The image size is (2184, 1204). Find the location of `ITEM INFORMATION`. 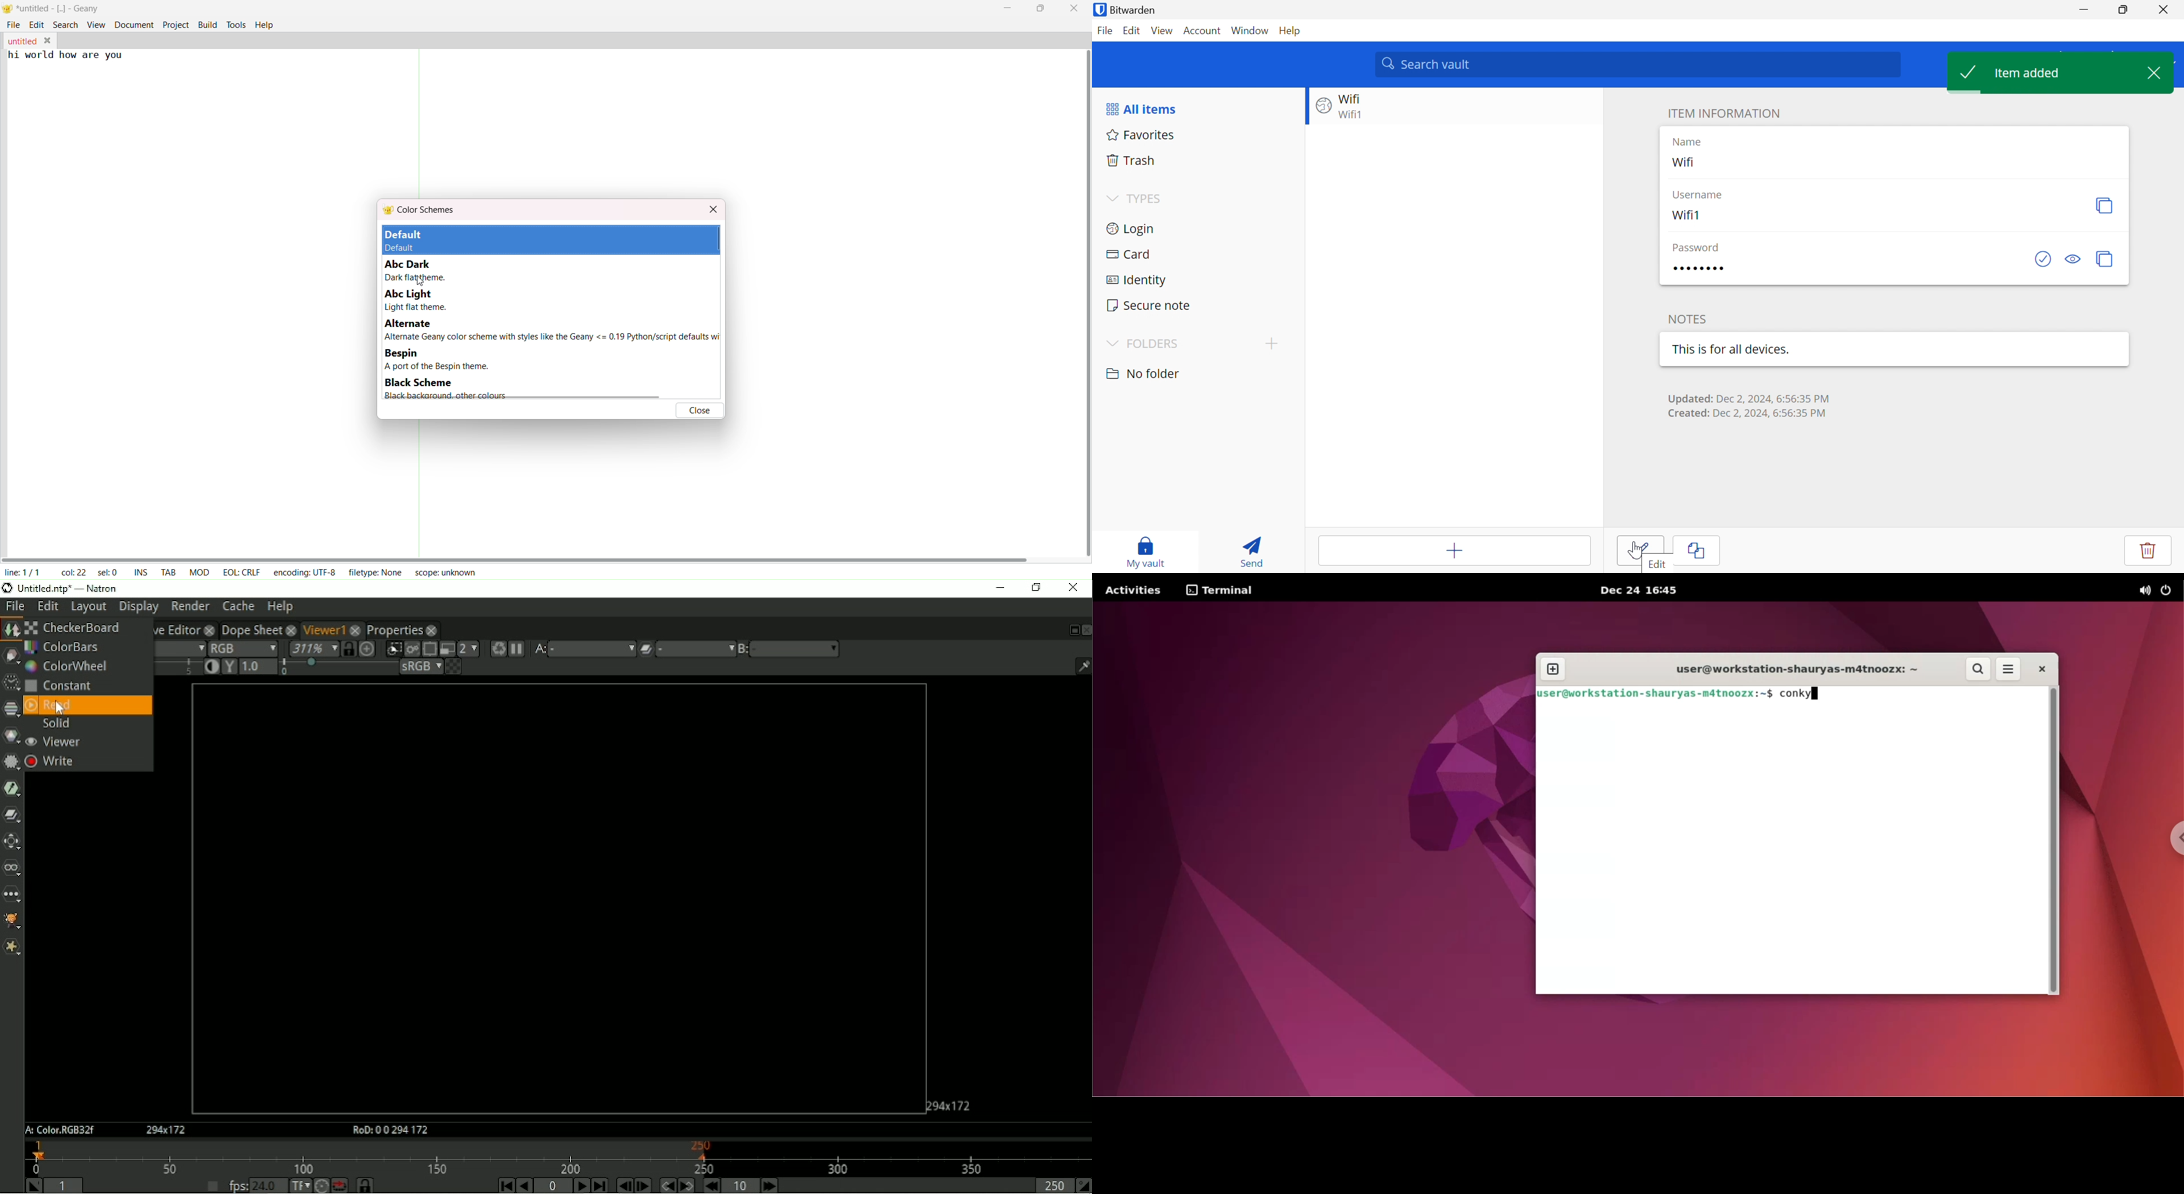

ITEM INFORMATION is located at coordinates (1723, 114).